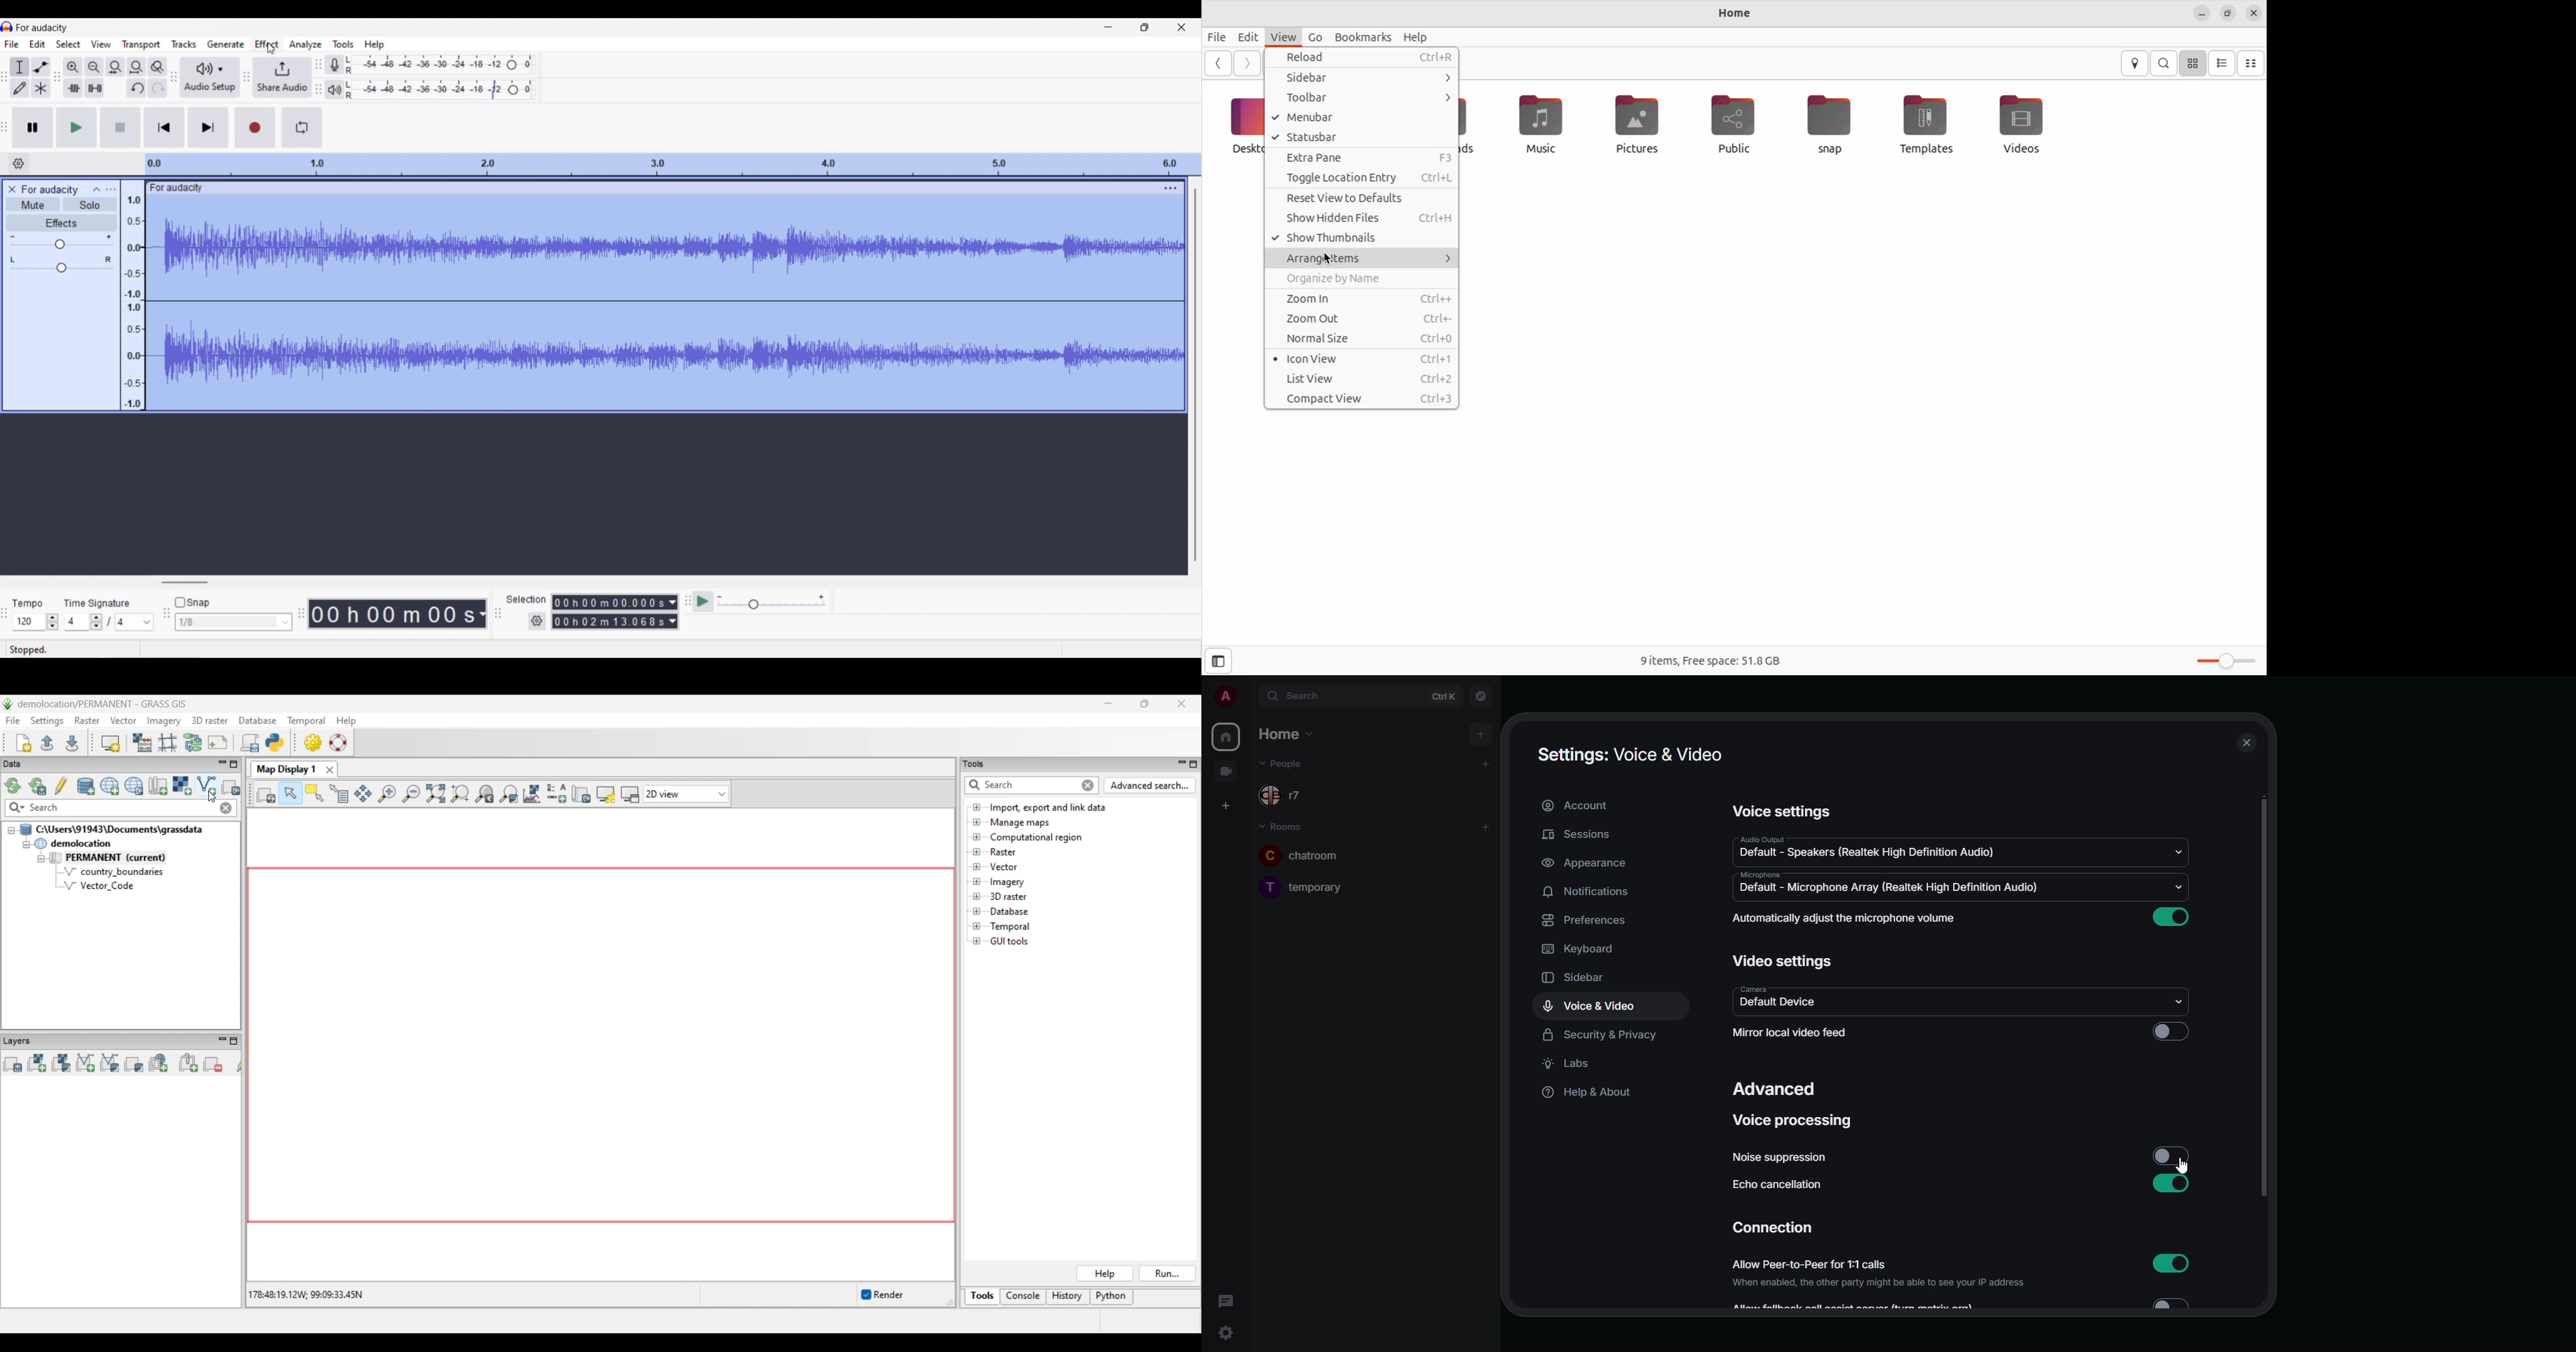 This screenshot has width=2576, height=1372. I want to click on account, so click(1580, 806).